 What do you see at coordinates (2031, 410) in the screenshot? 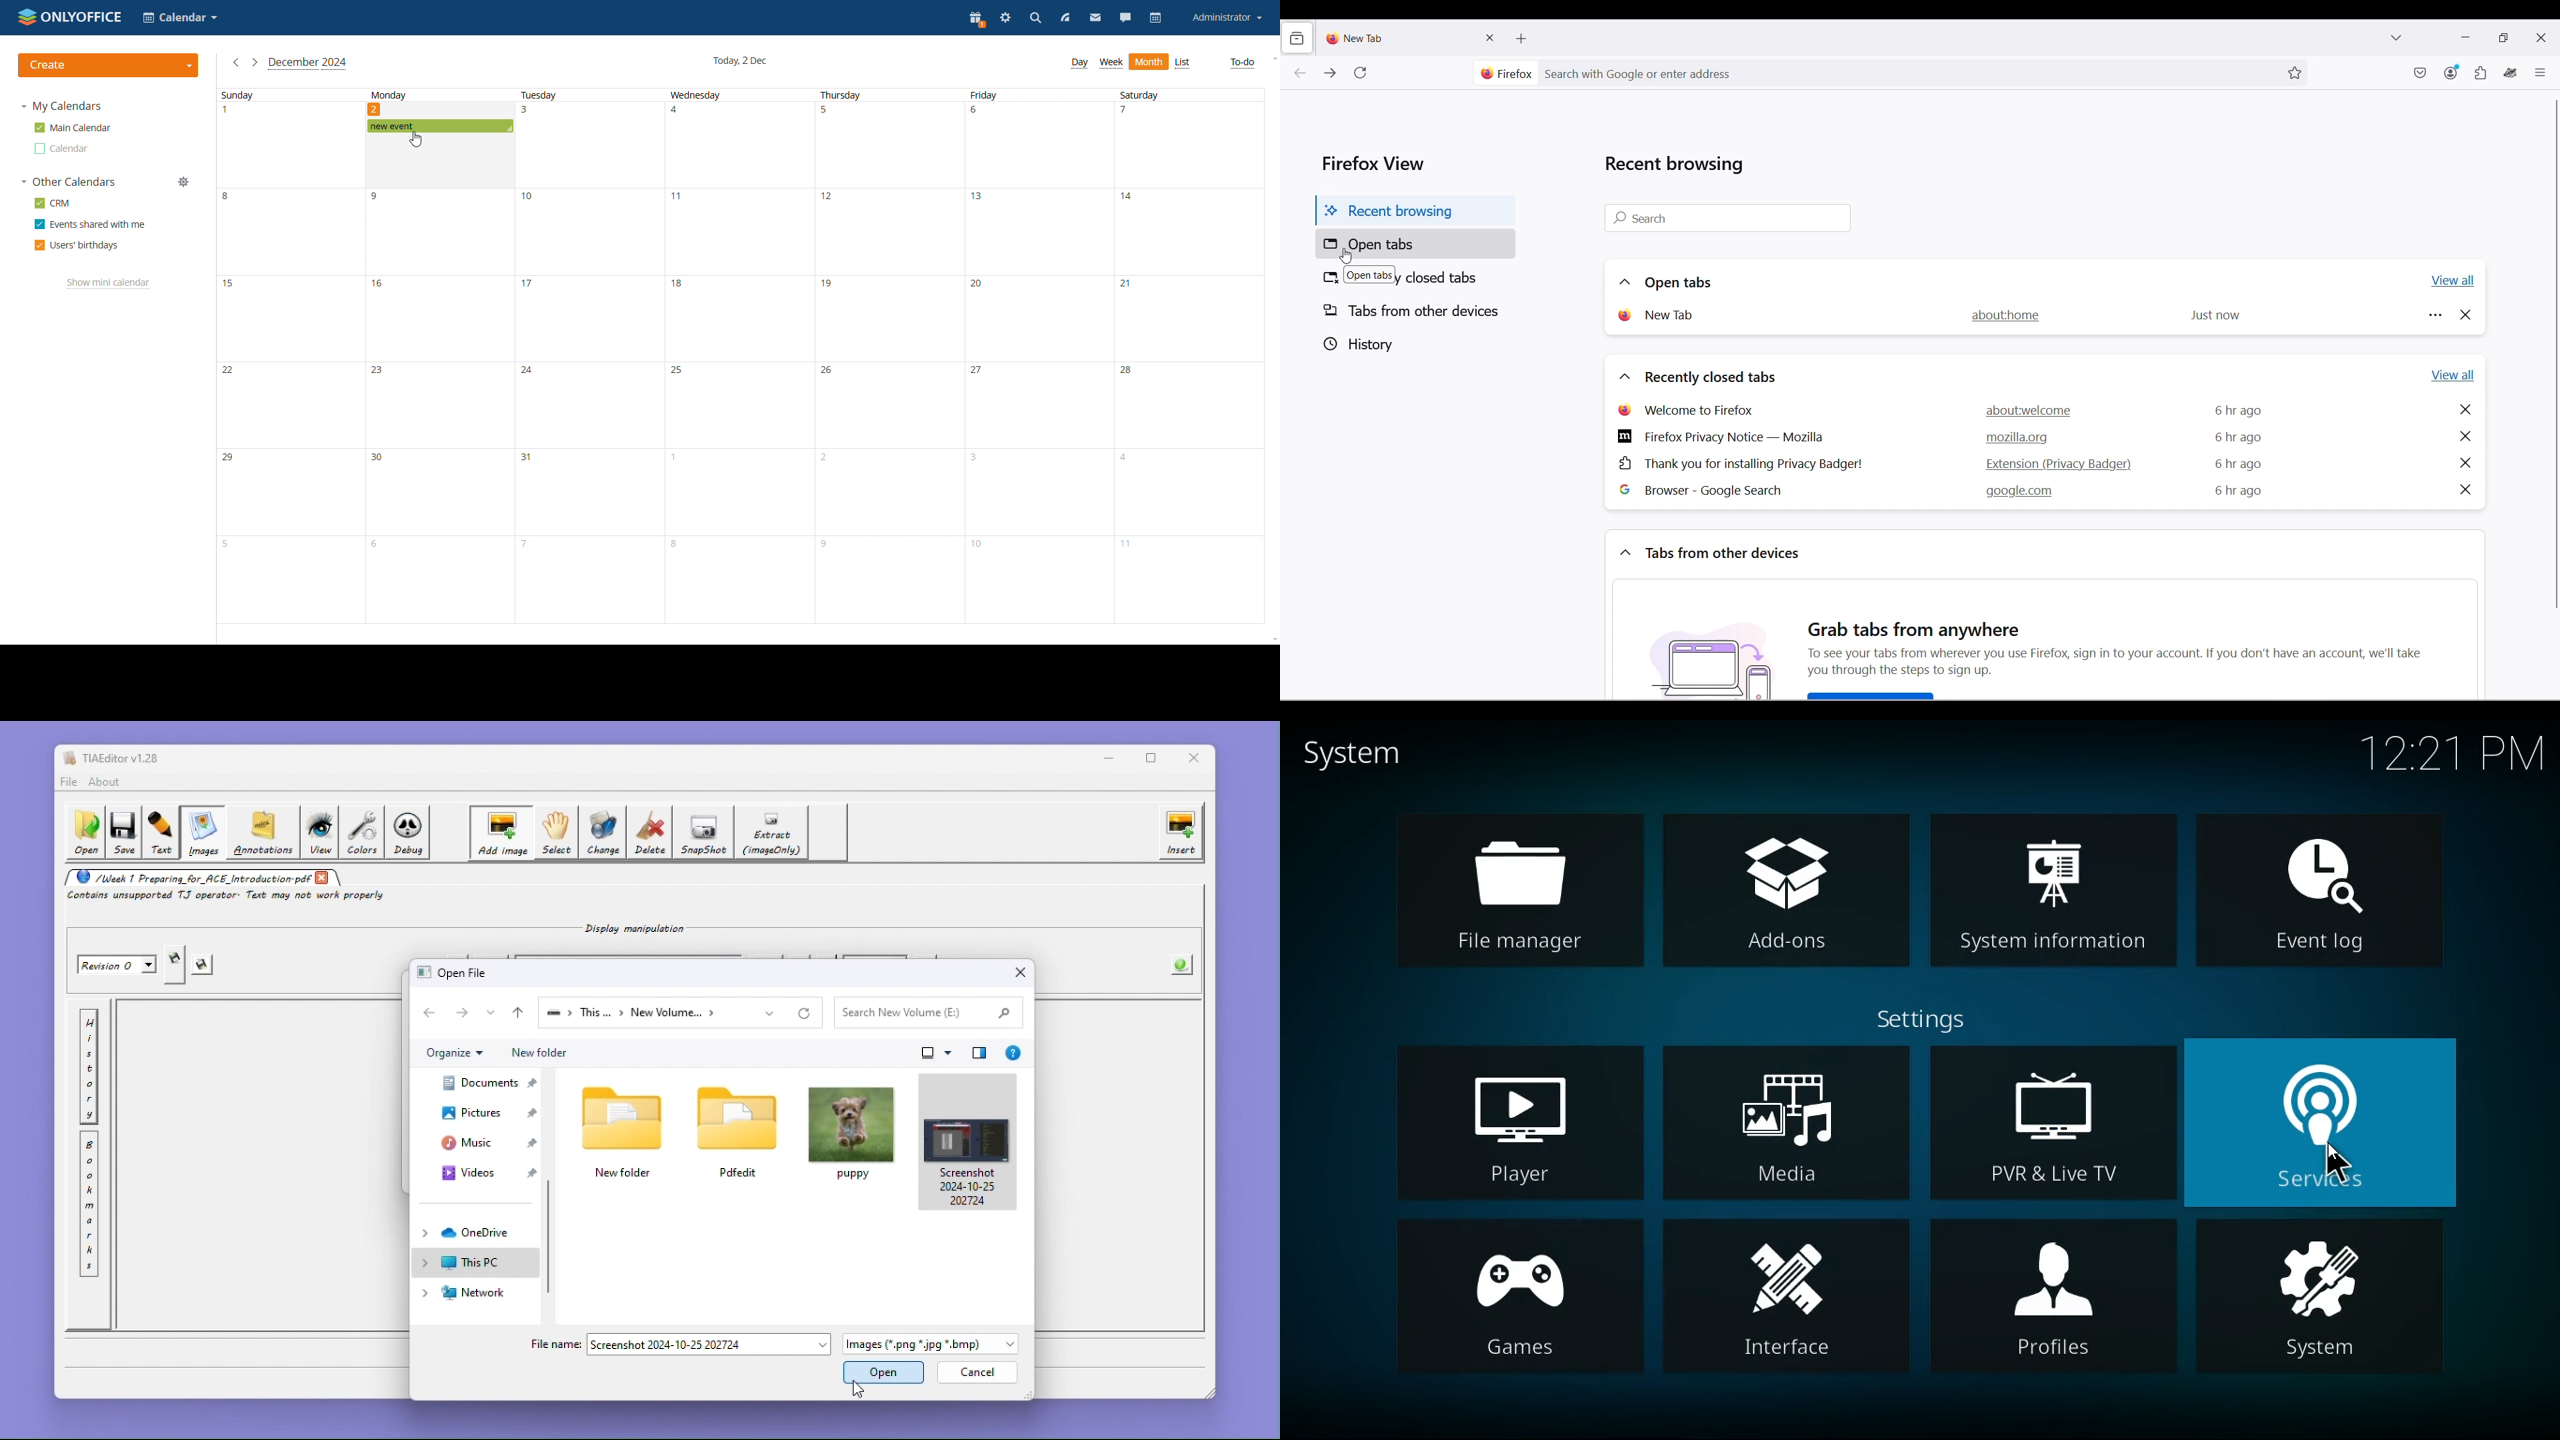
I see `about:welcome` at bounding box center [2031, 410].